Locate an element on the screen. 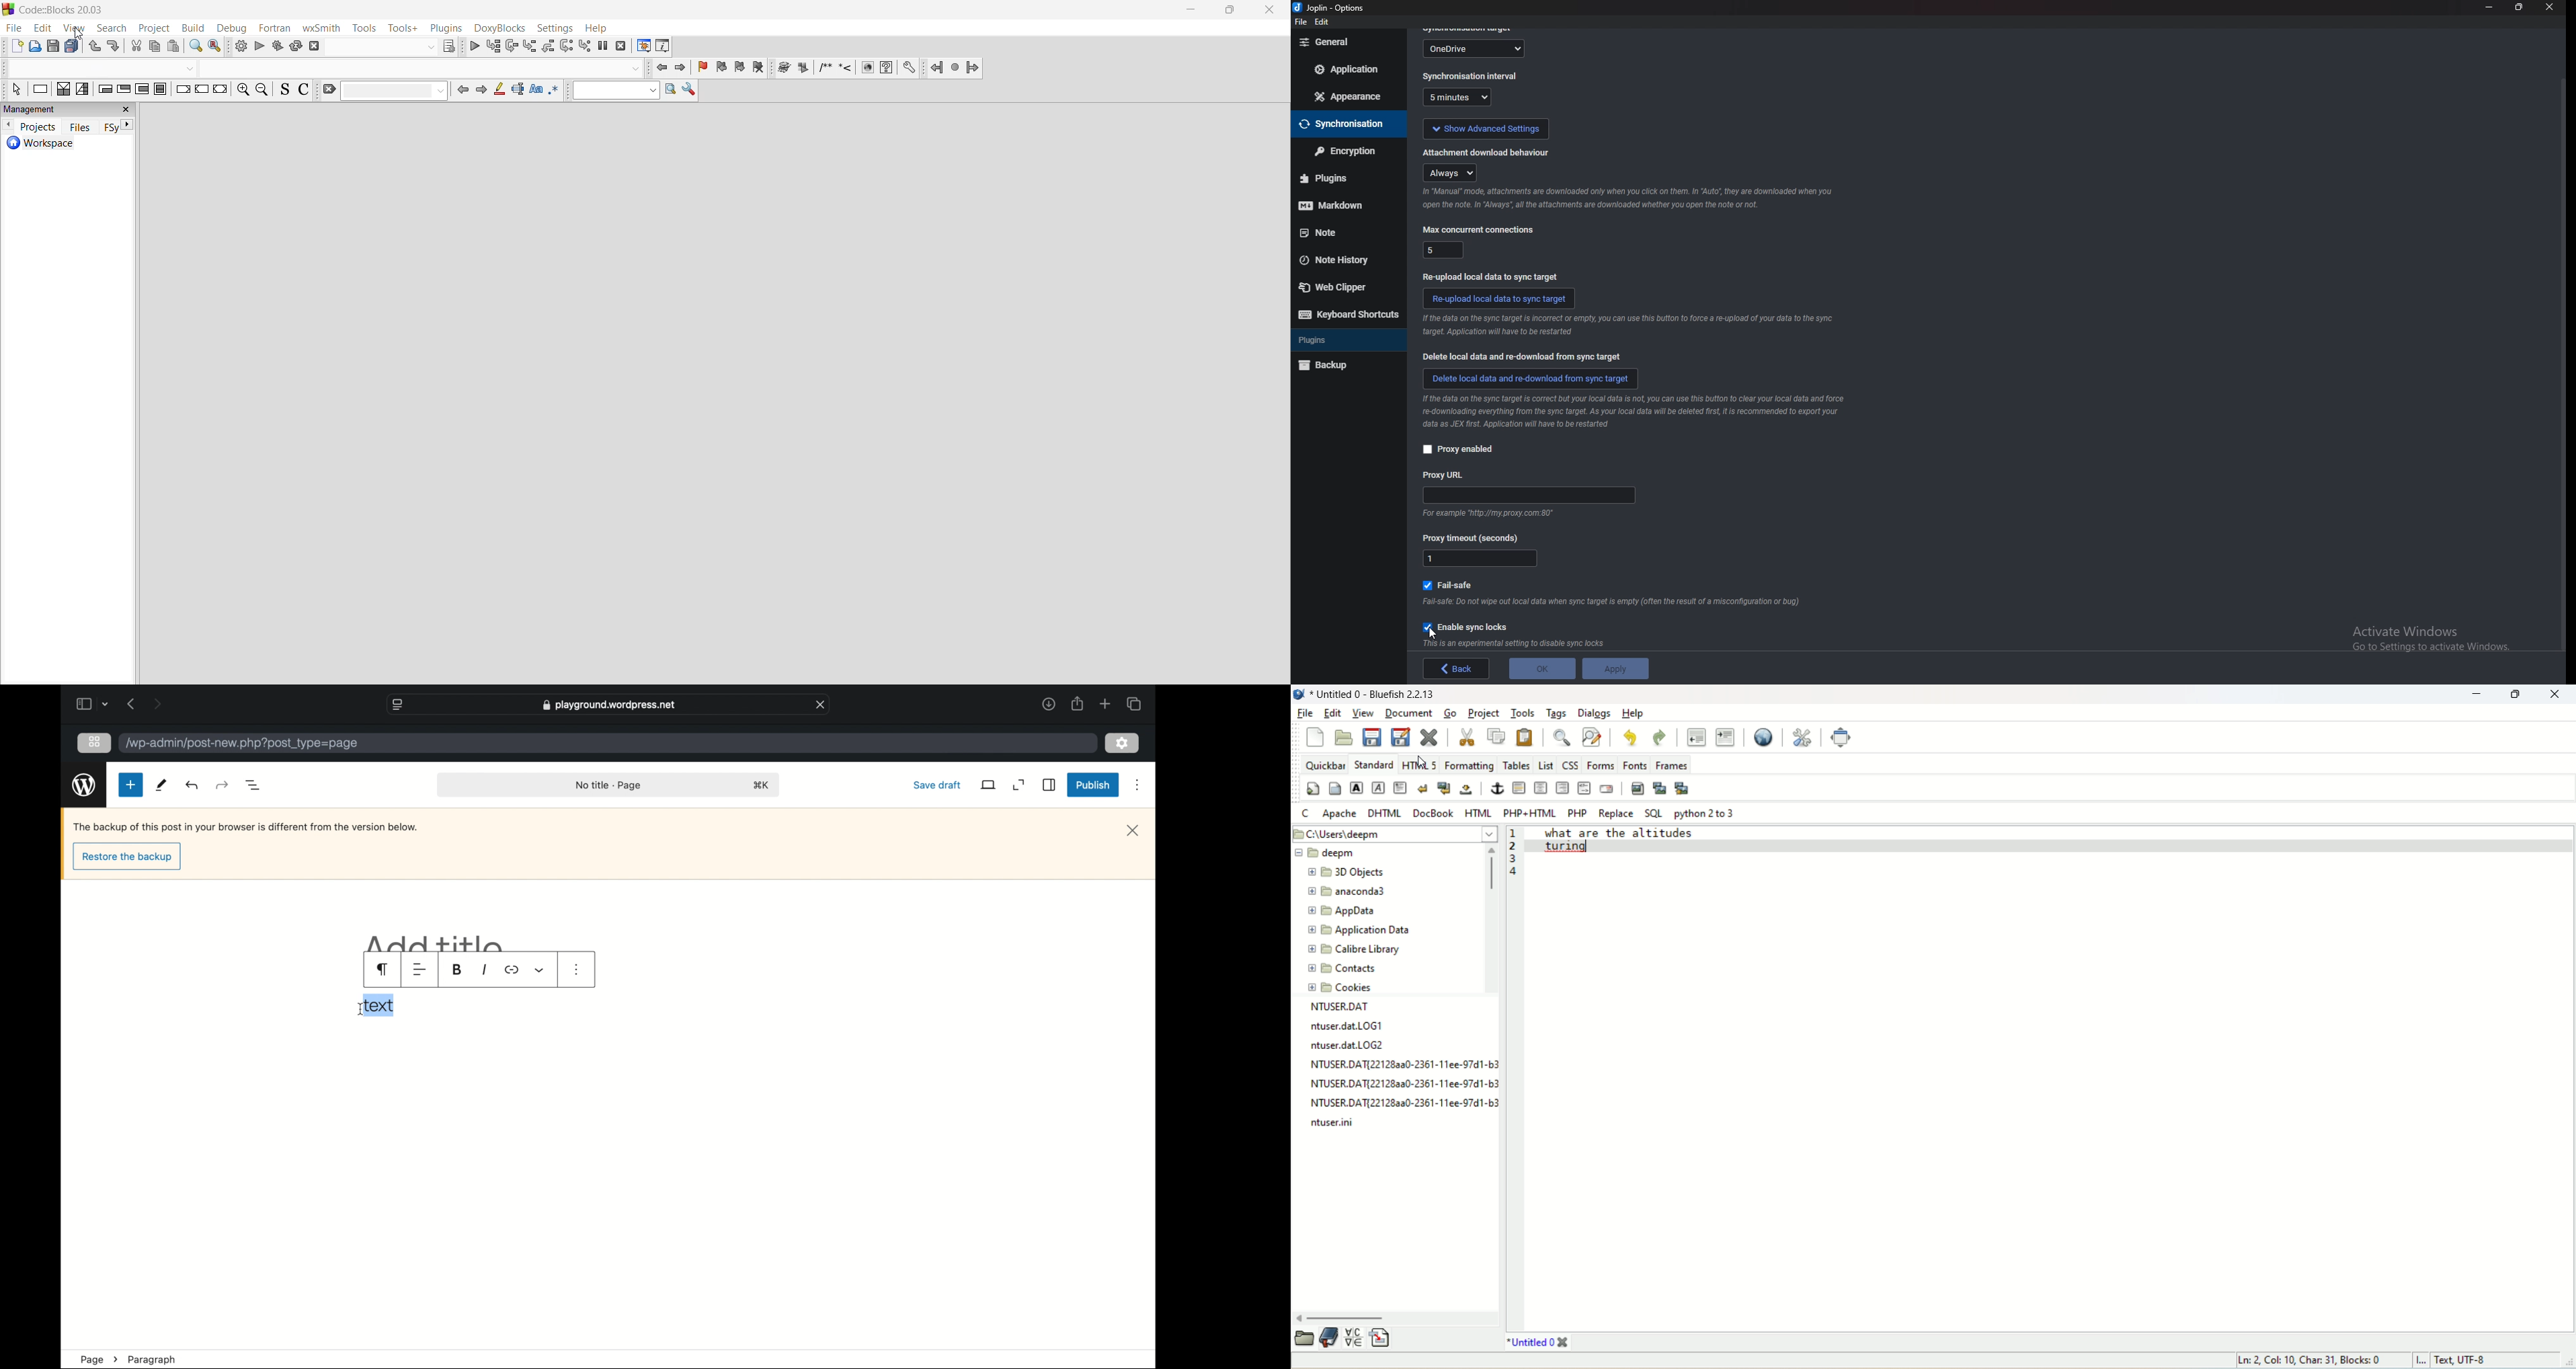  save everything is located at coordinates (70, 46).